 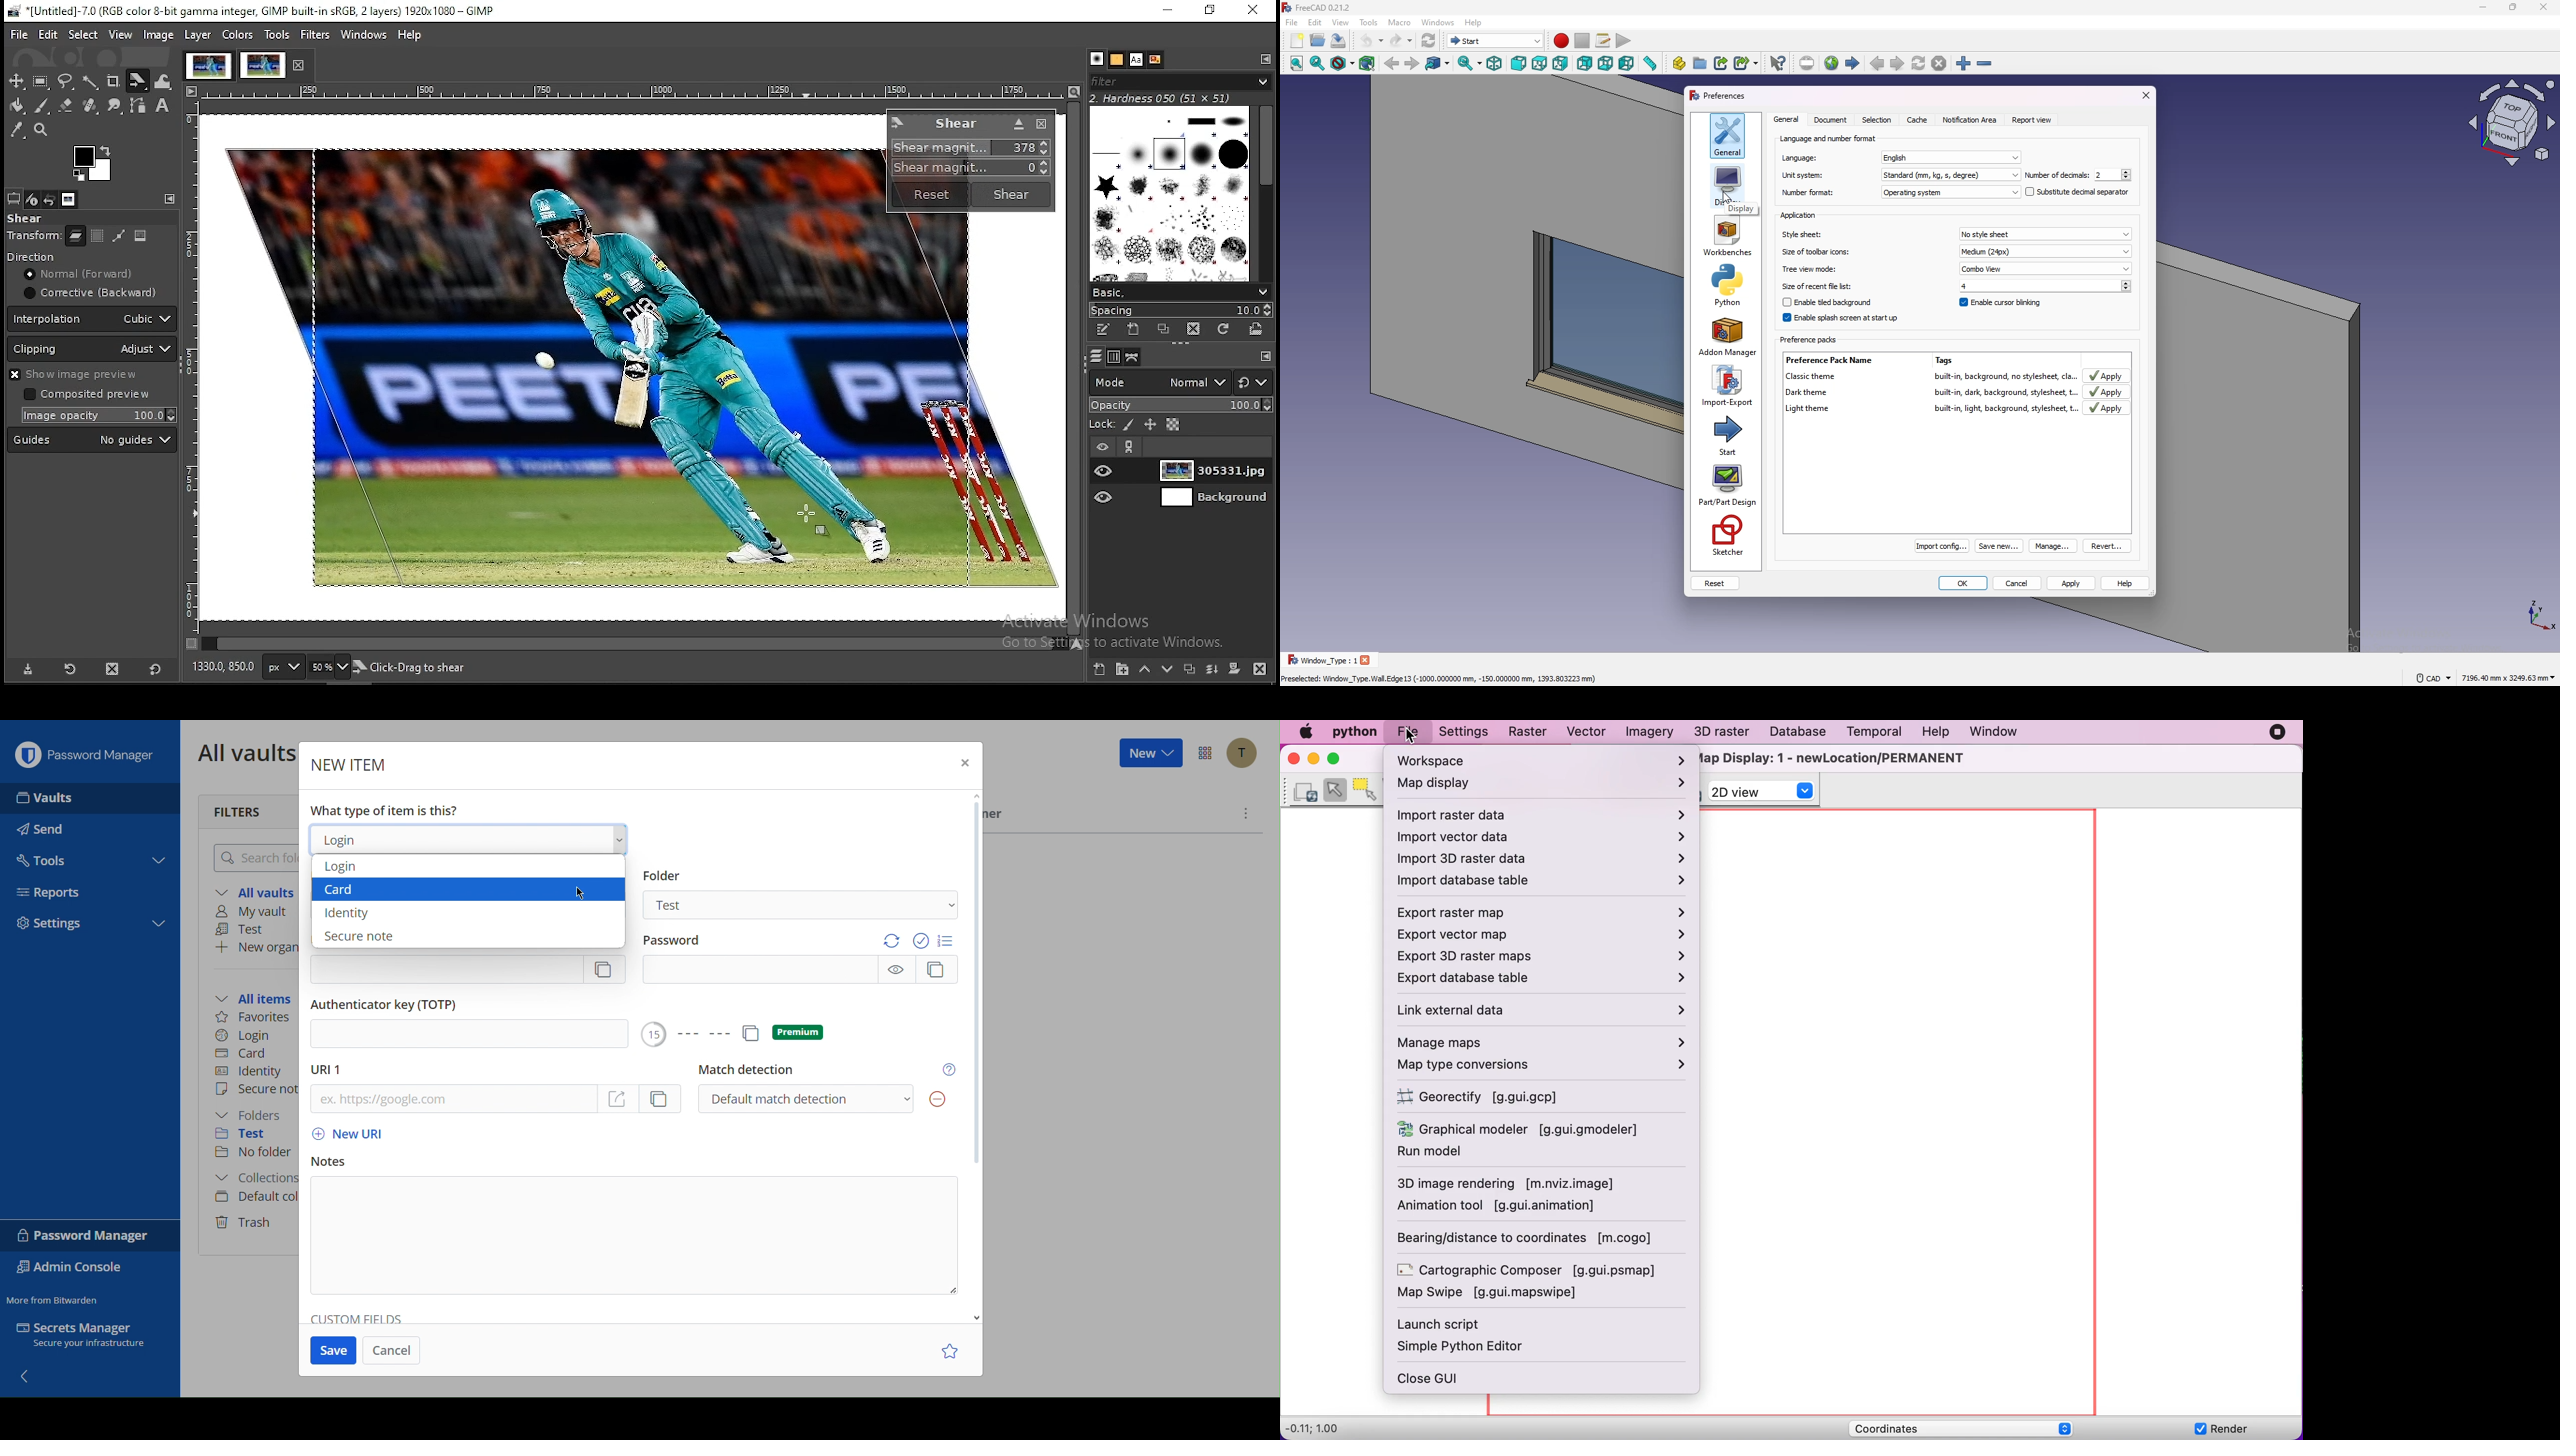 What do you see at coordinates (1116, 357) in the screenshot?
I see `channels` at bounding box center [1116, 357].